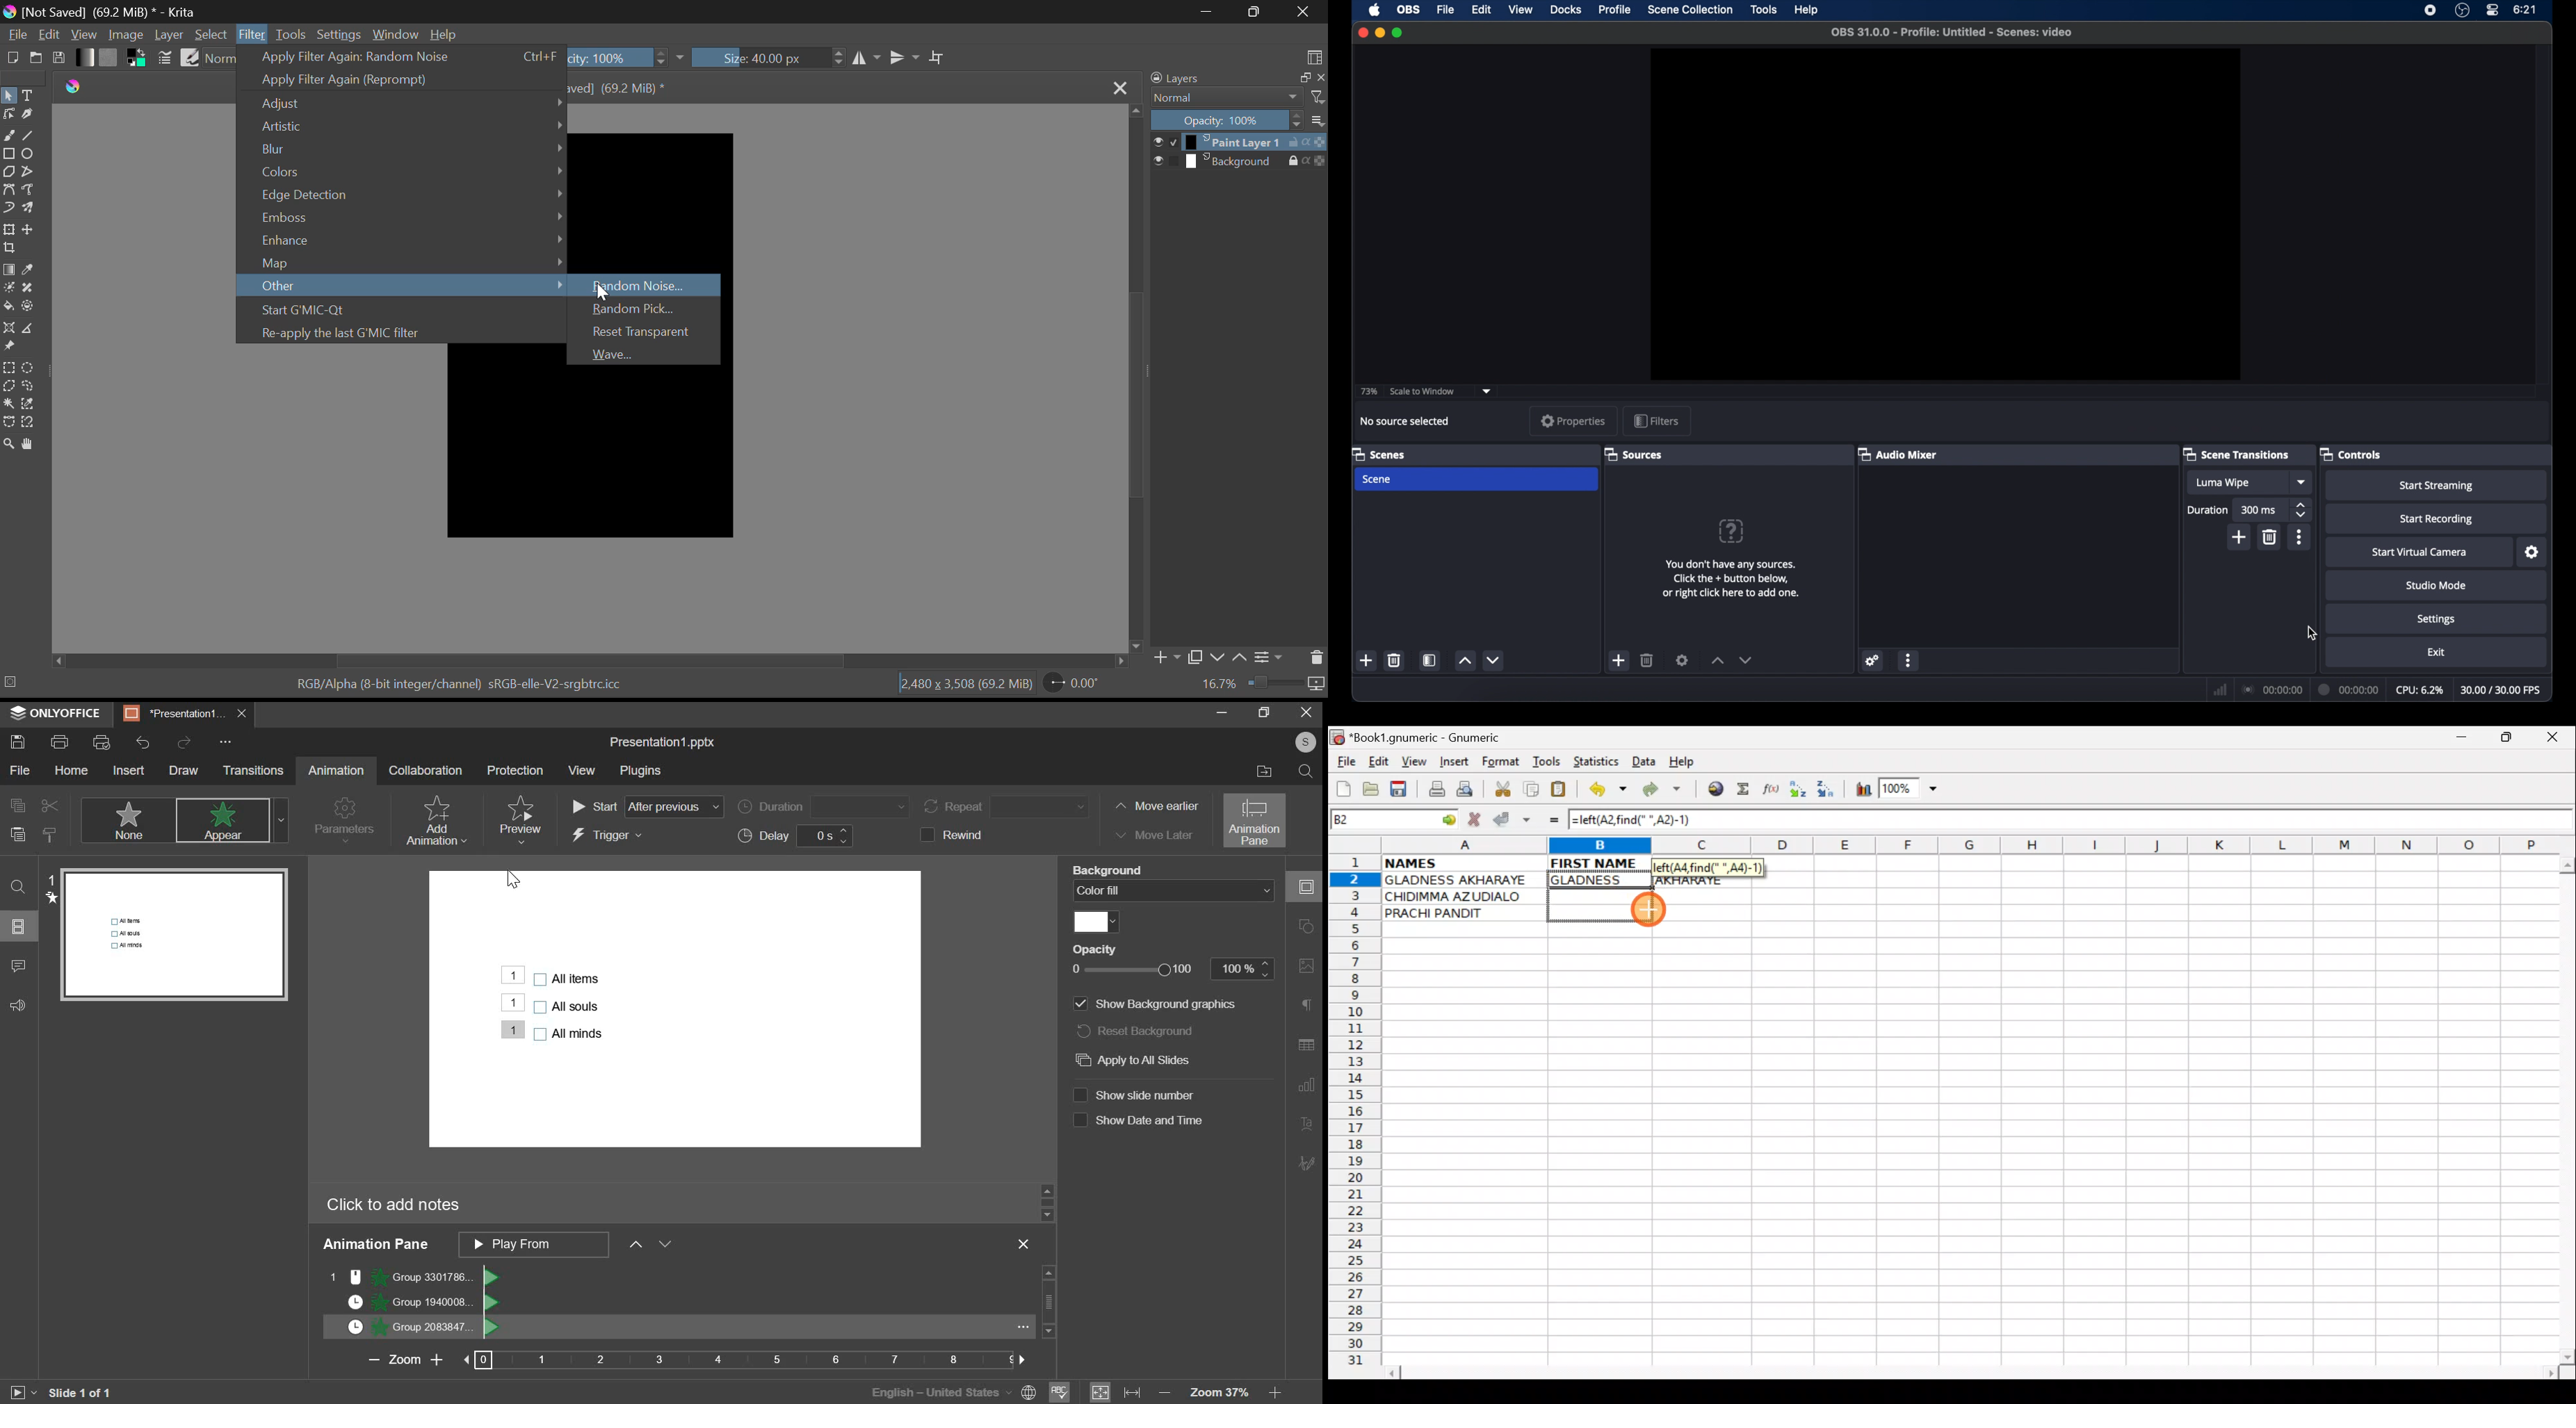 The height and width of the screenshot is (1428, 2576). What do you see at coordinates (2272, 689) in the screenshot?
I see `connection` at bounding box center [2272, 689].